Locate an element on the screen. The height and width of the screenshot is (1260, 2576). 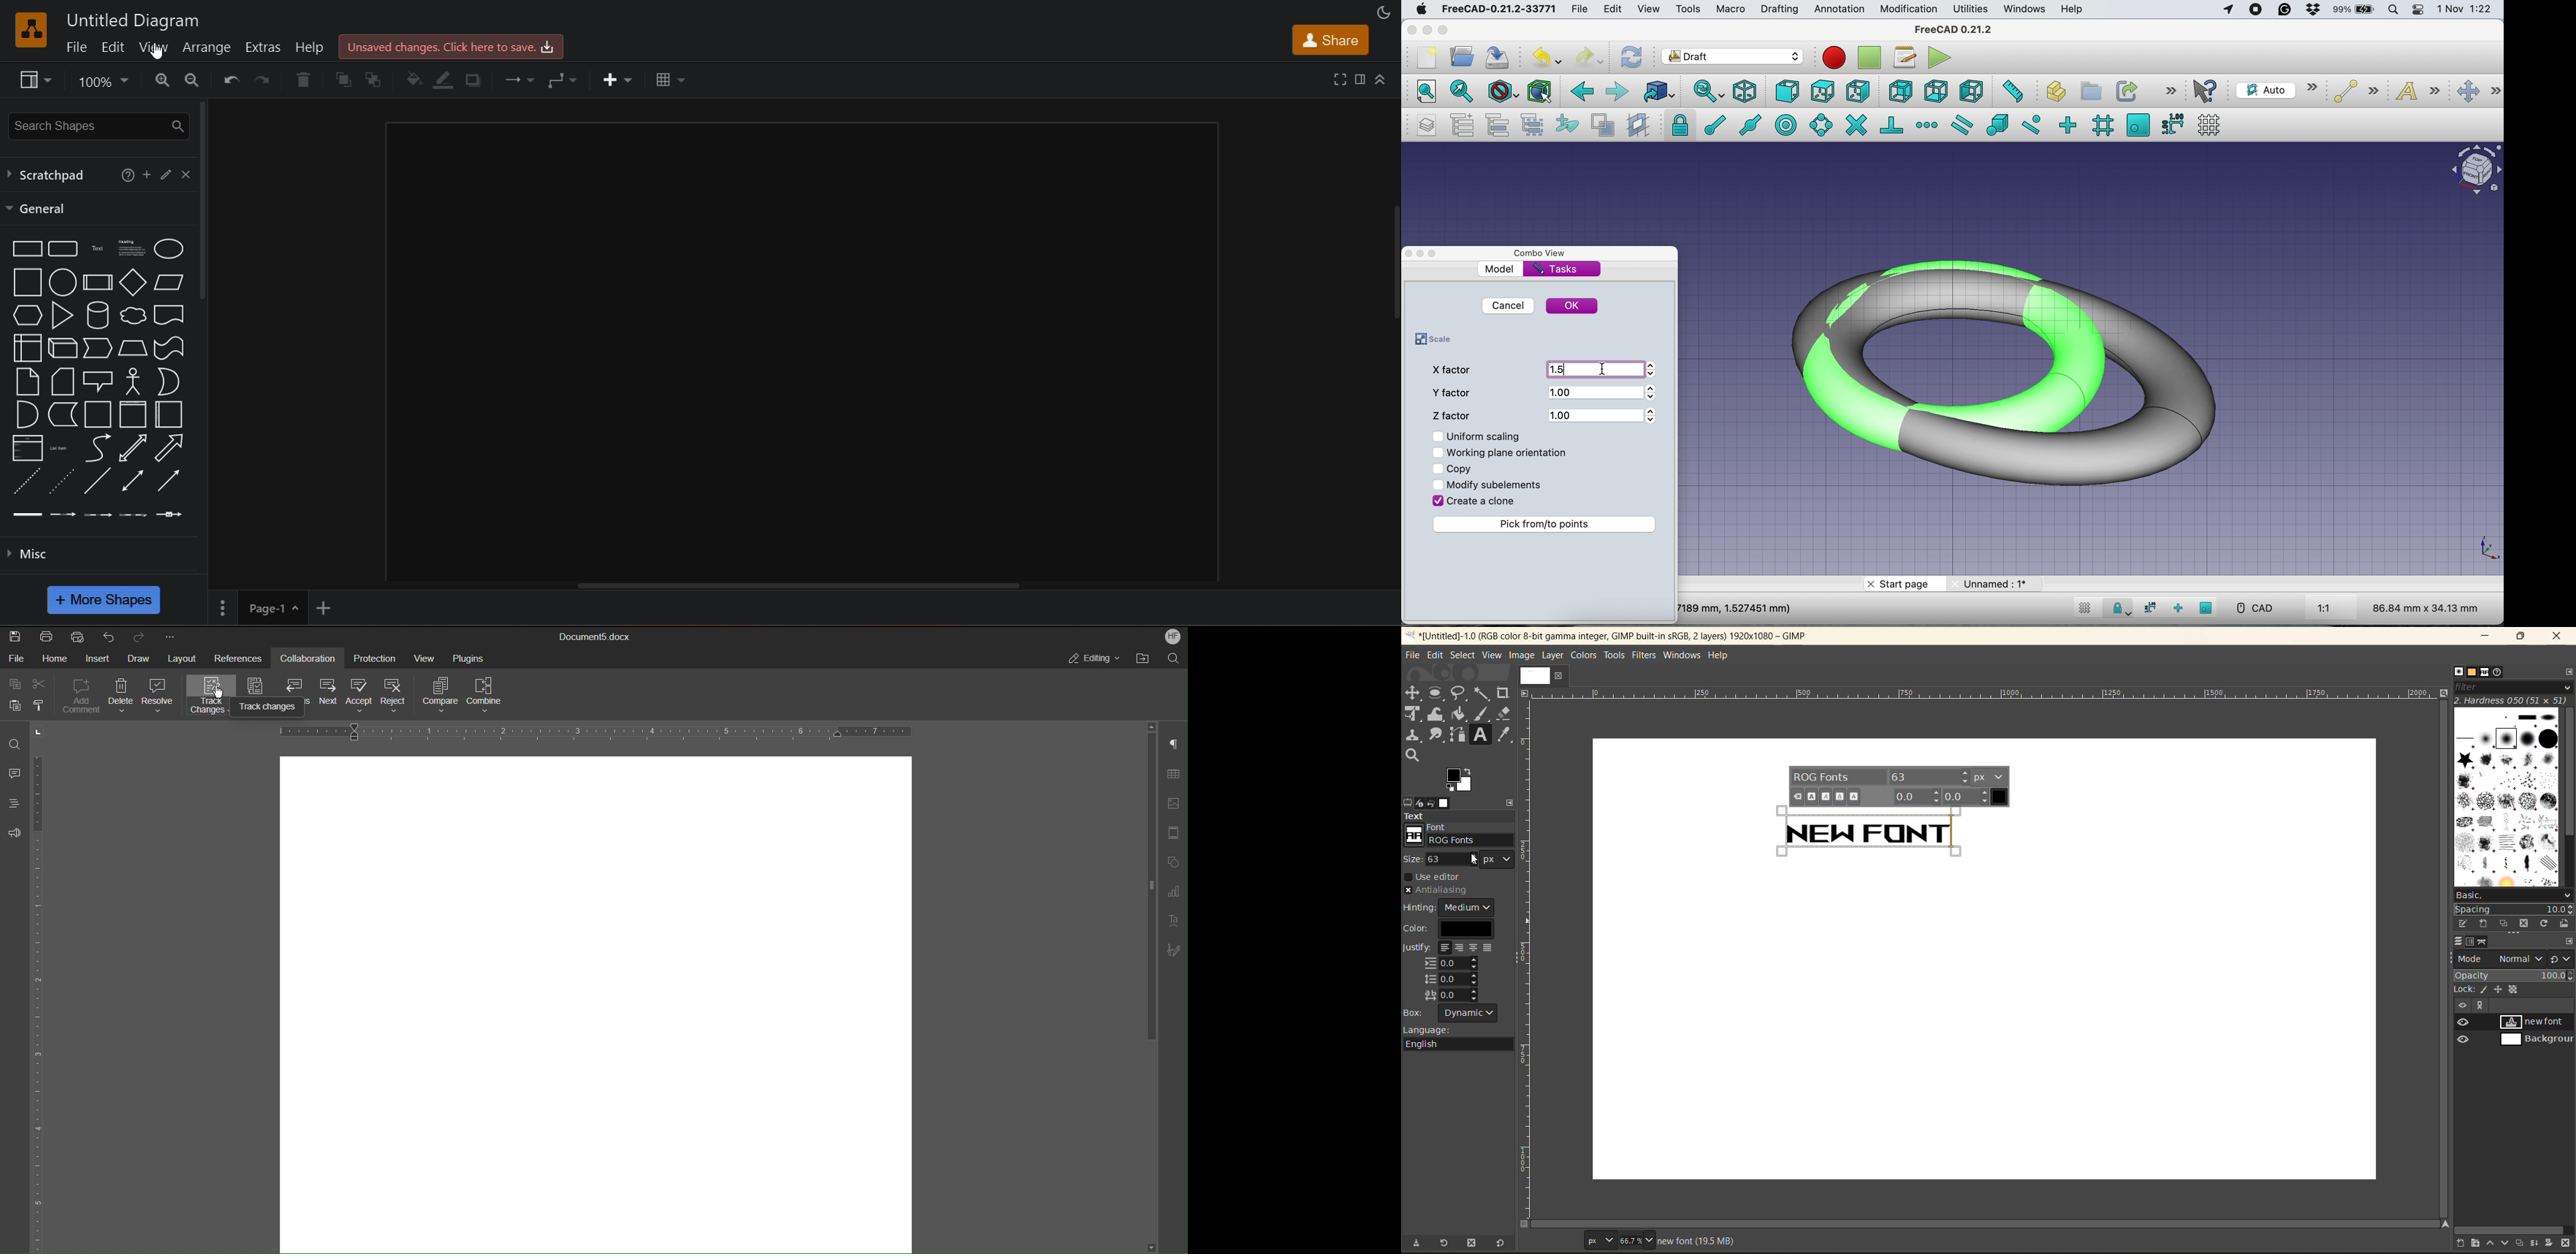
square is located at coordinates (27, 283).